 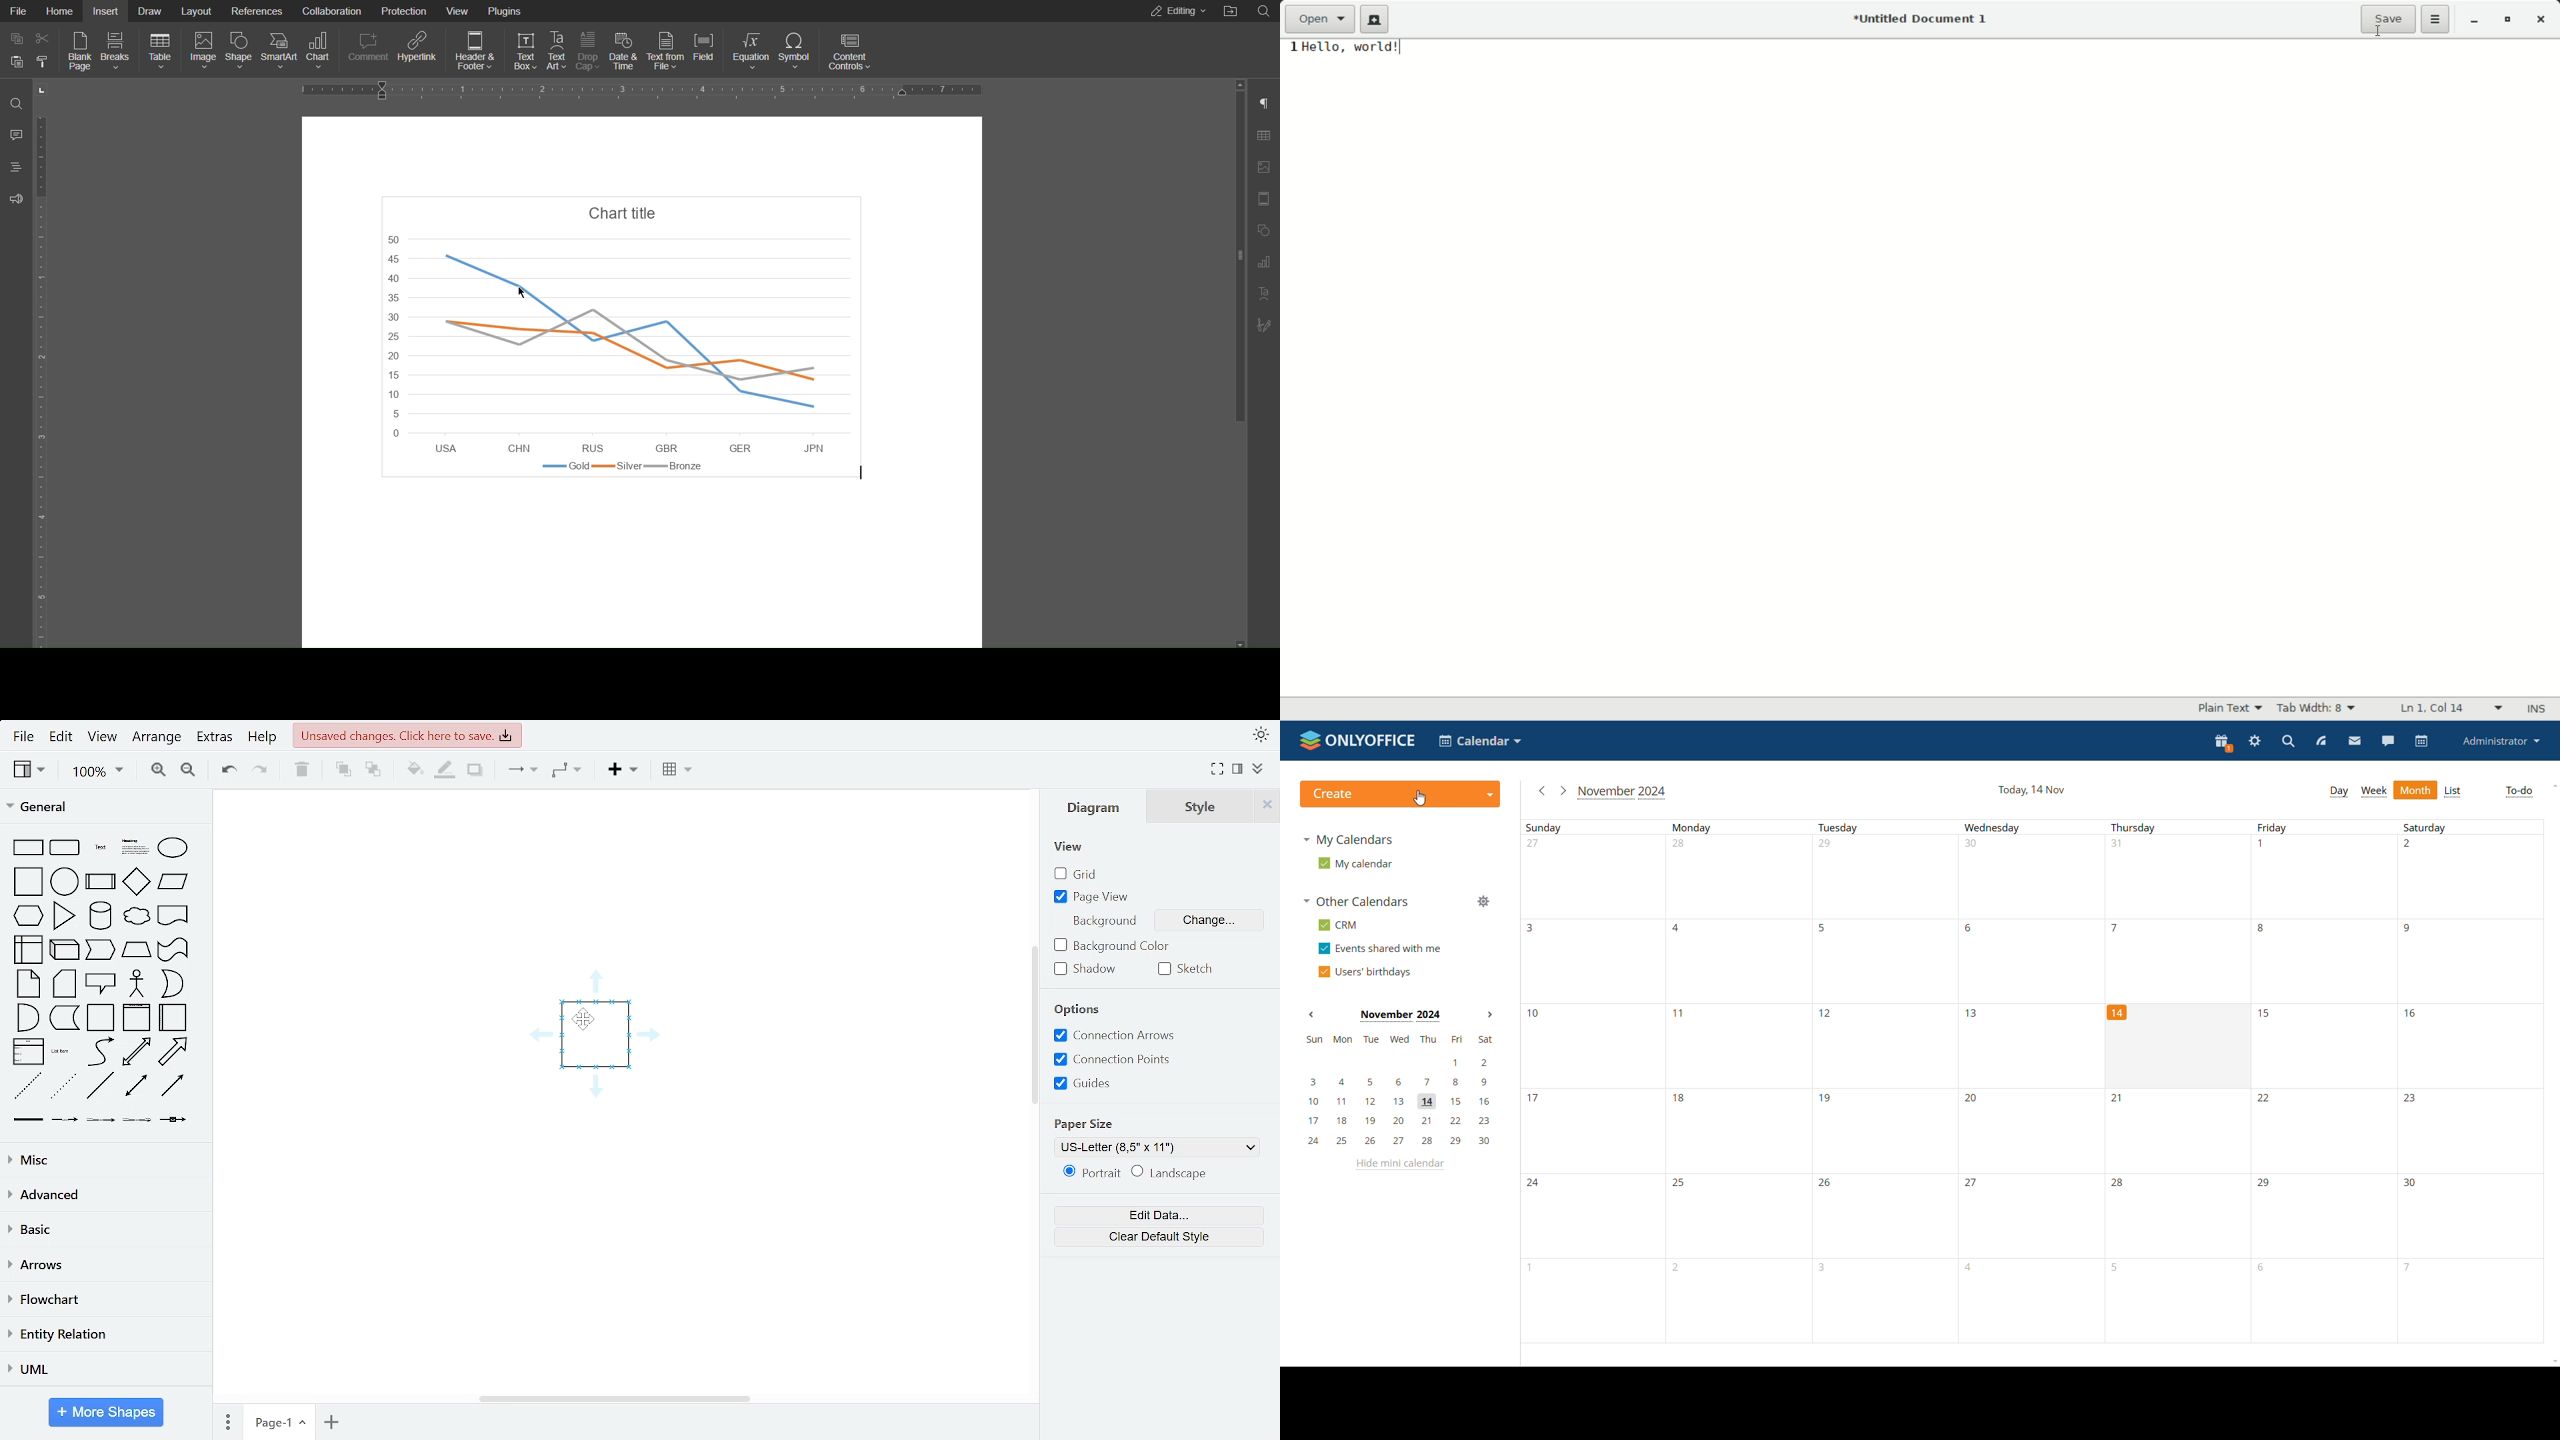 I want to click on Options, so click(x=1077, y=1010).